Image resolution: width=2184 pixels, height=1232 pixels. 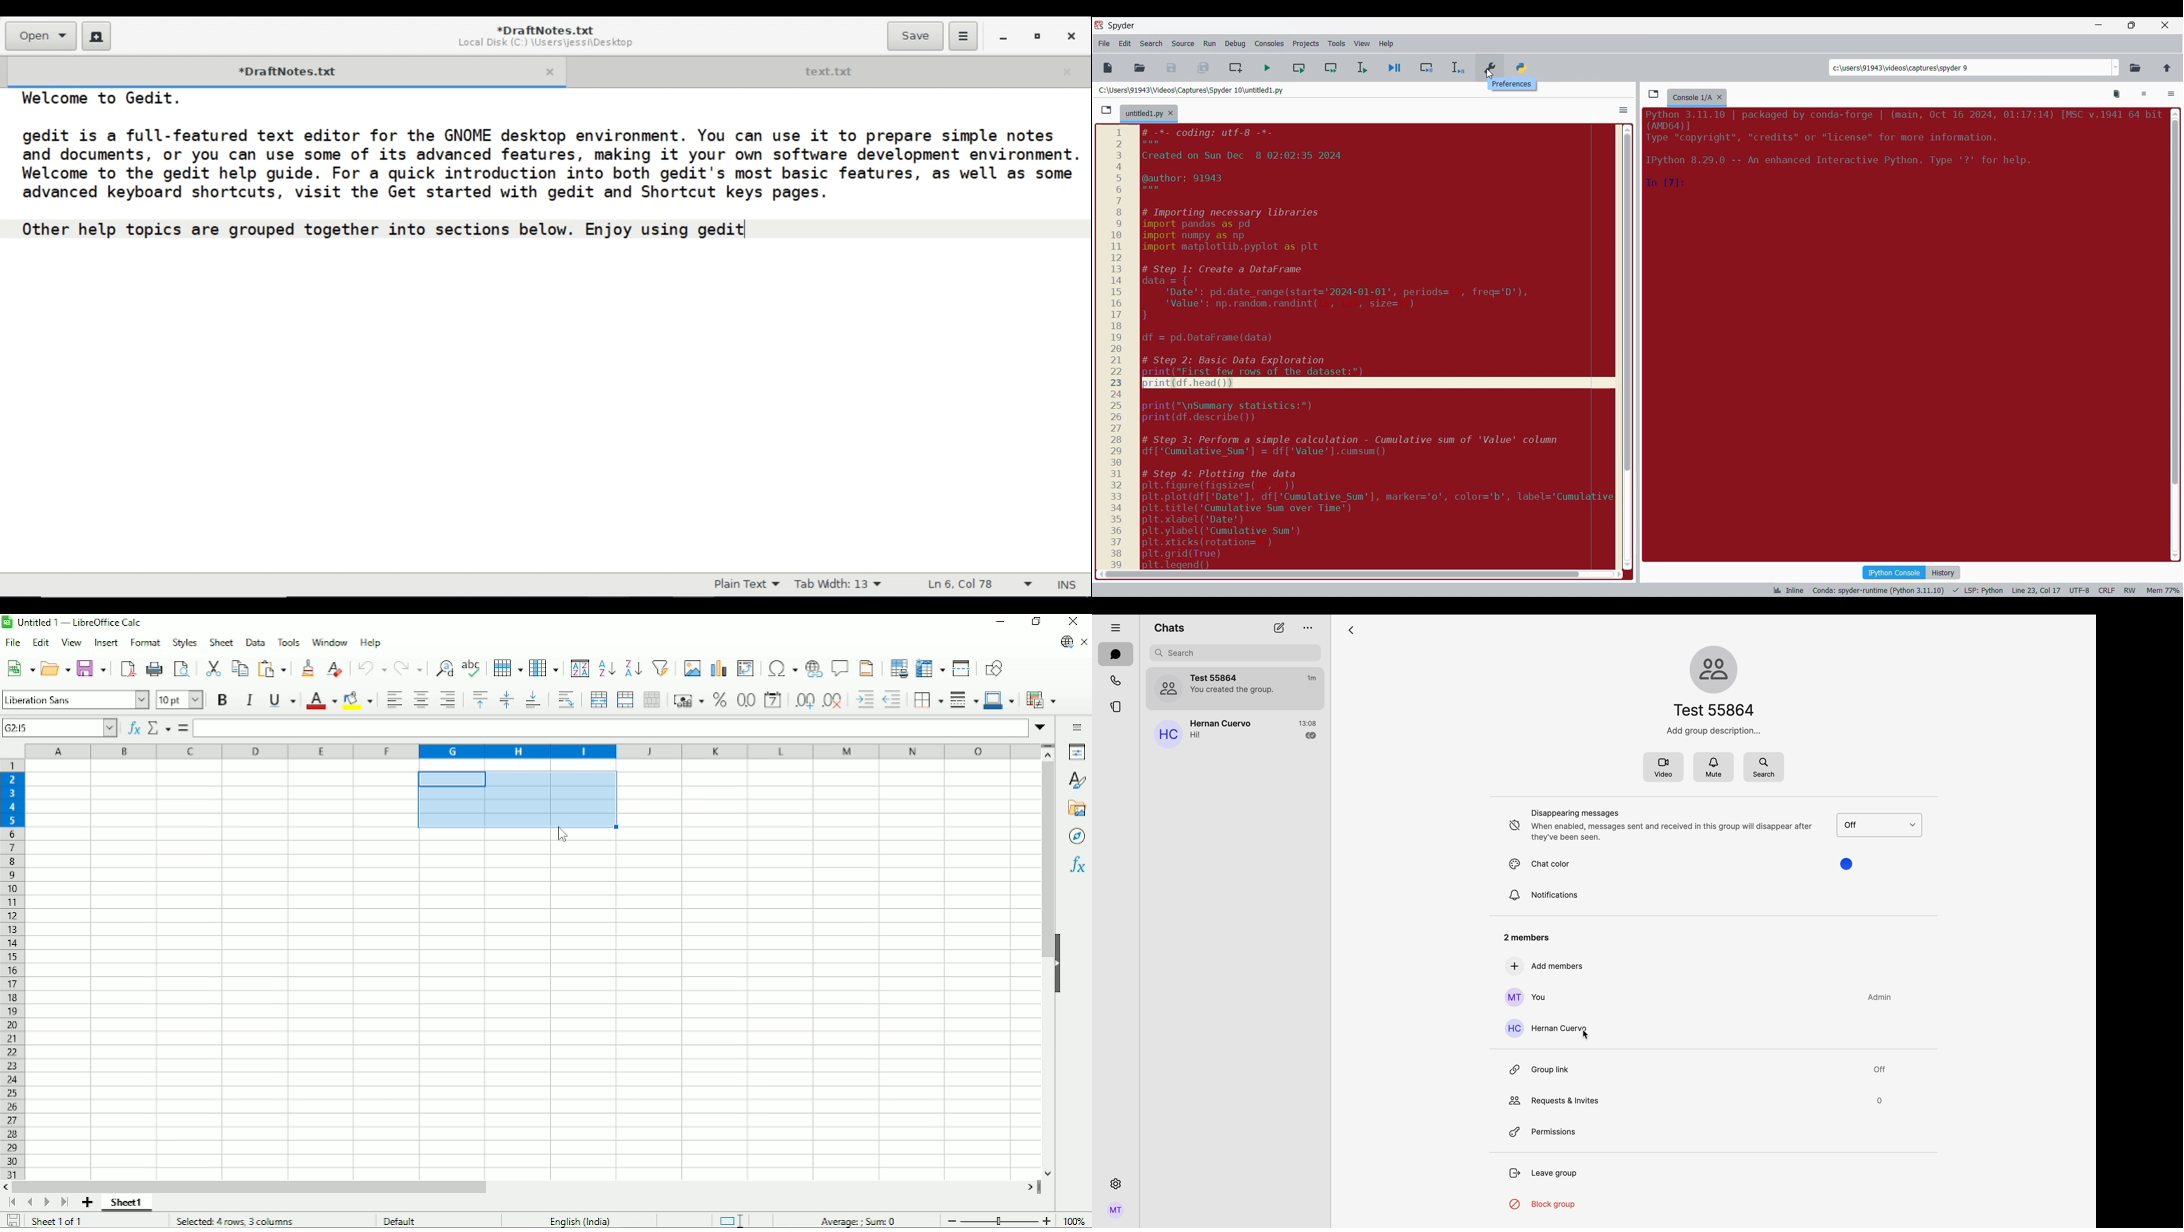 What do you see at coordinates (471, 667) in the screenshot?
I see `Spell check` at bounding box center [471, 667].